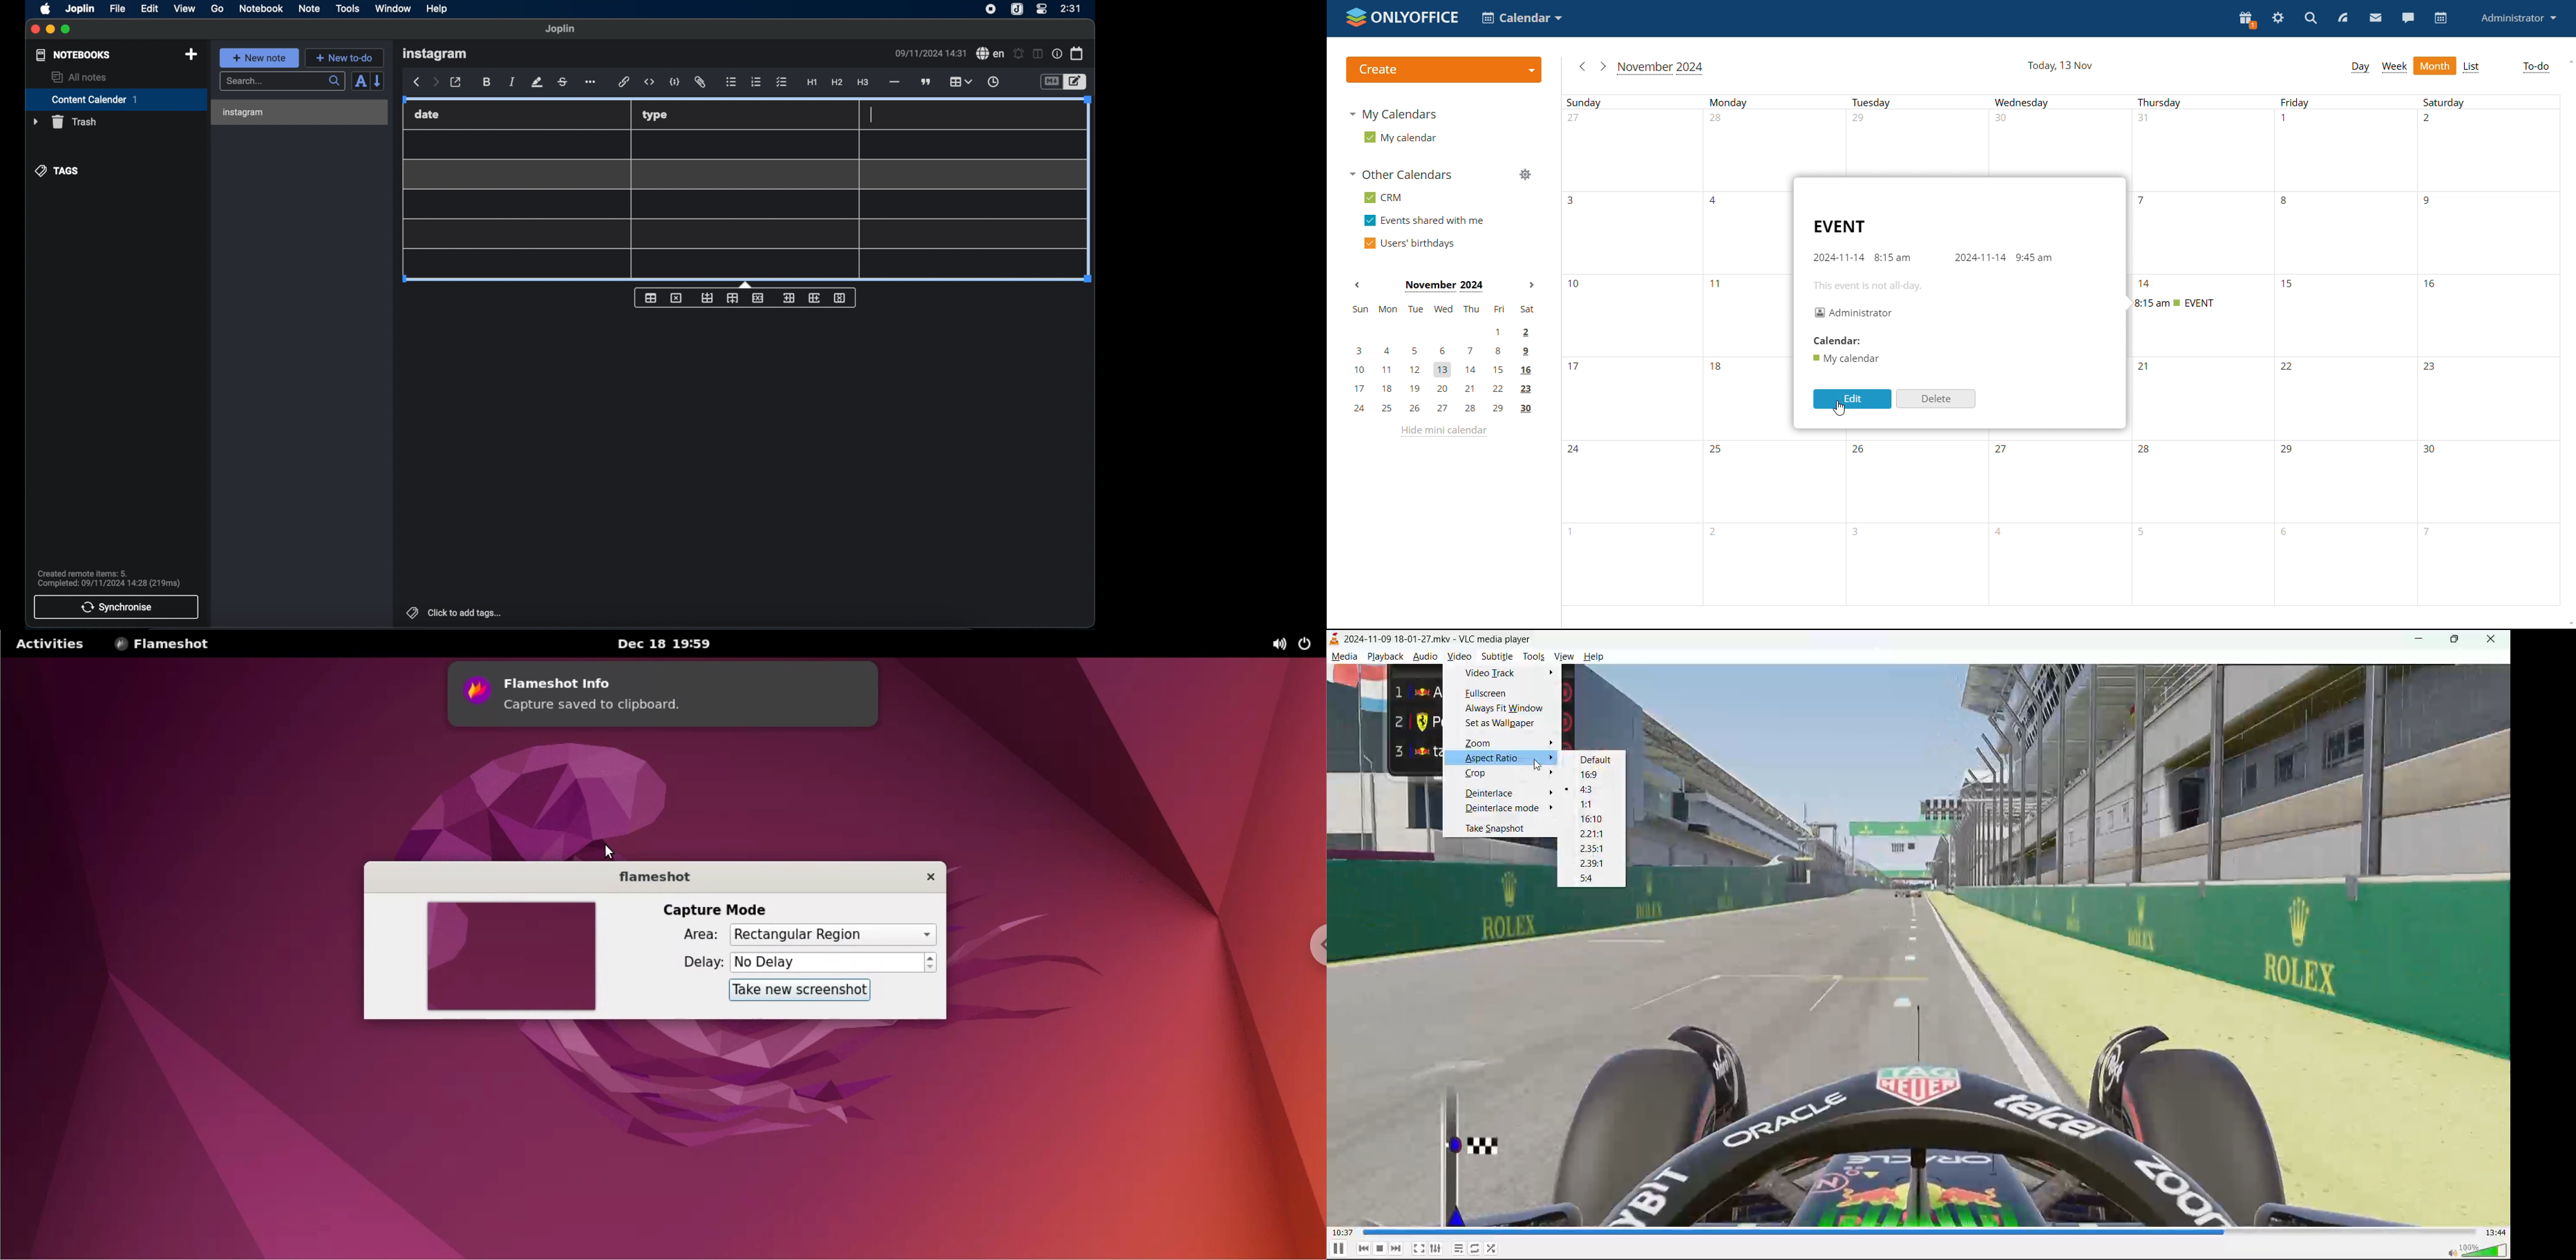  Describe the element at coordinates (1935, 398) in the screenshot. I see `delete` at that location.